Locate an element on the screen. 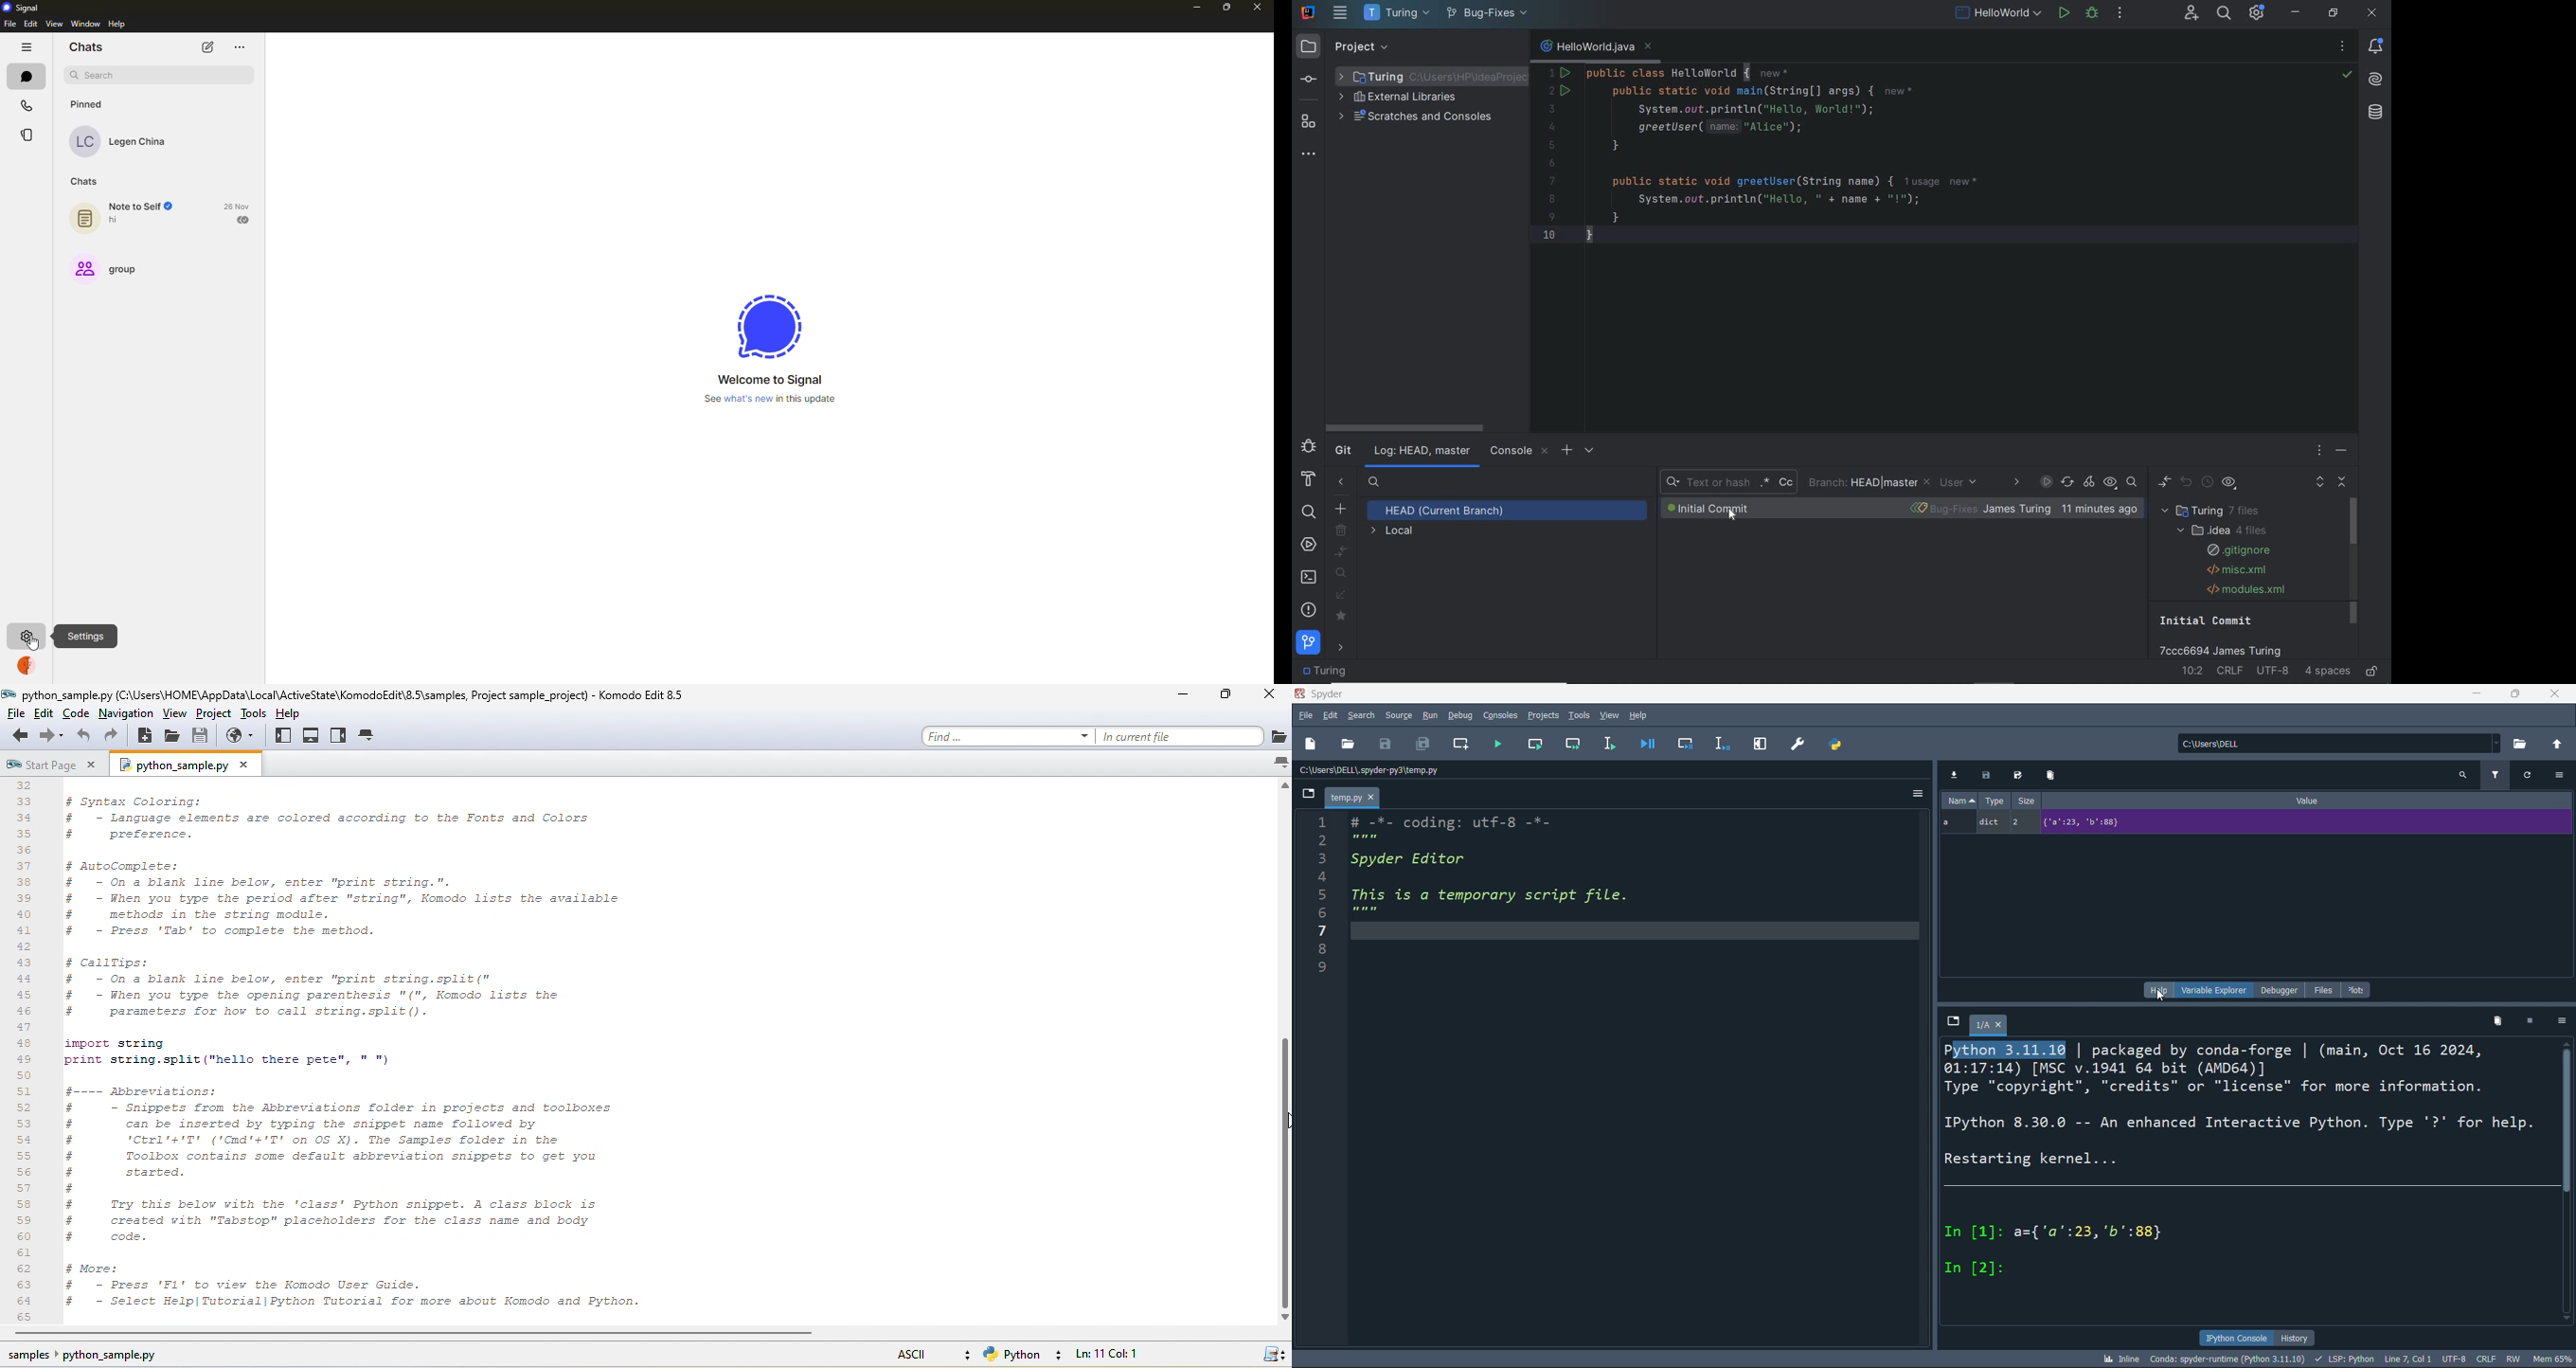 The image size is (2576, 1372). conda:spyder-runtime (Python 3.11.10) is located at coordinates (2227, 1360).